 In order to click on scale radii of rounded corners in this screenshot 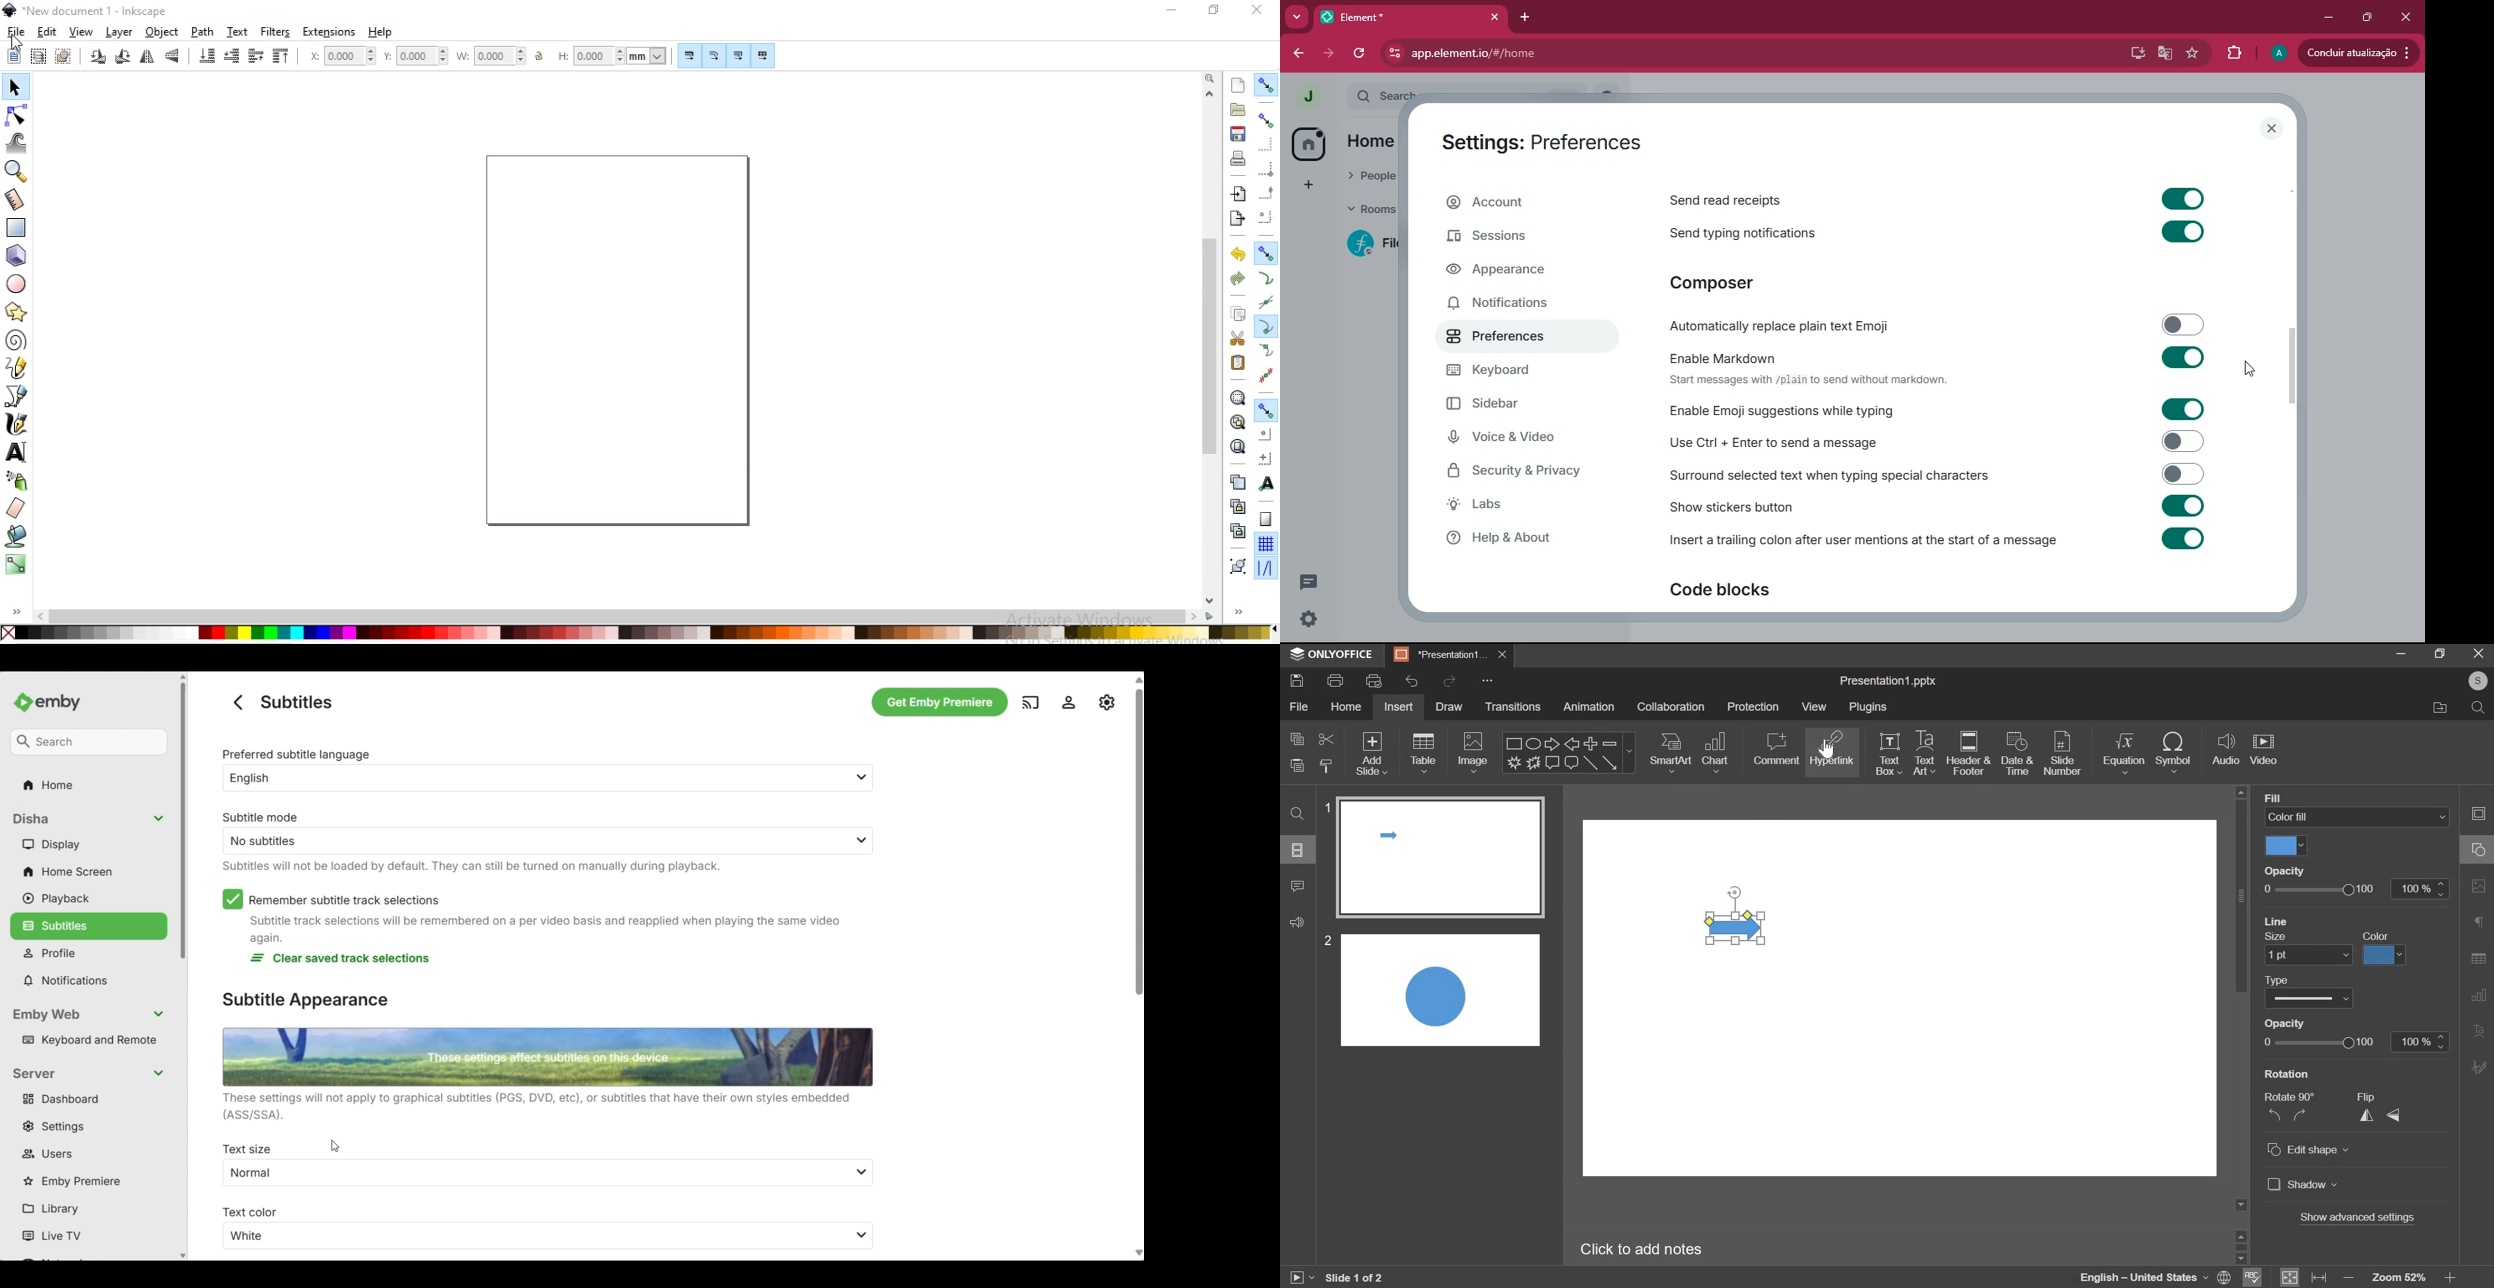, I will do `click(714, 57)`.